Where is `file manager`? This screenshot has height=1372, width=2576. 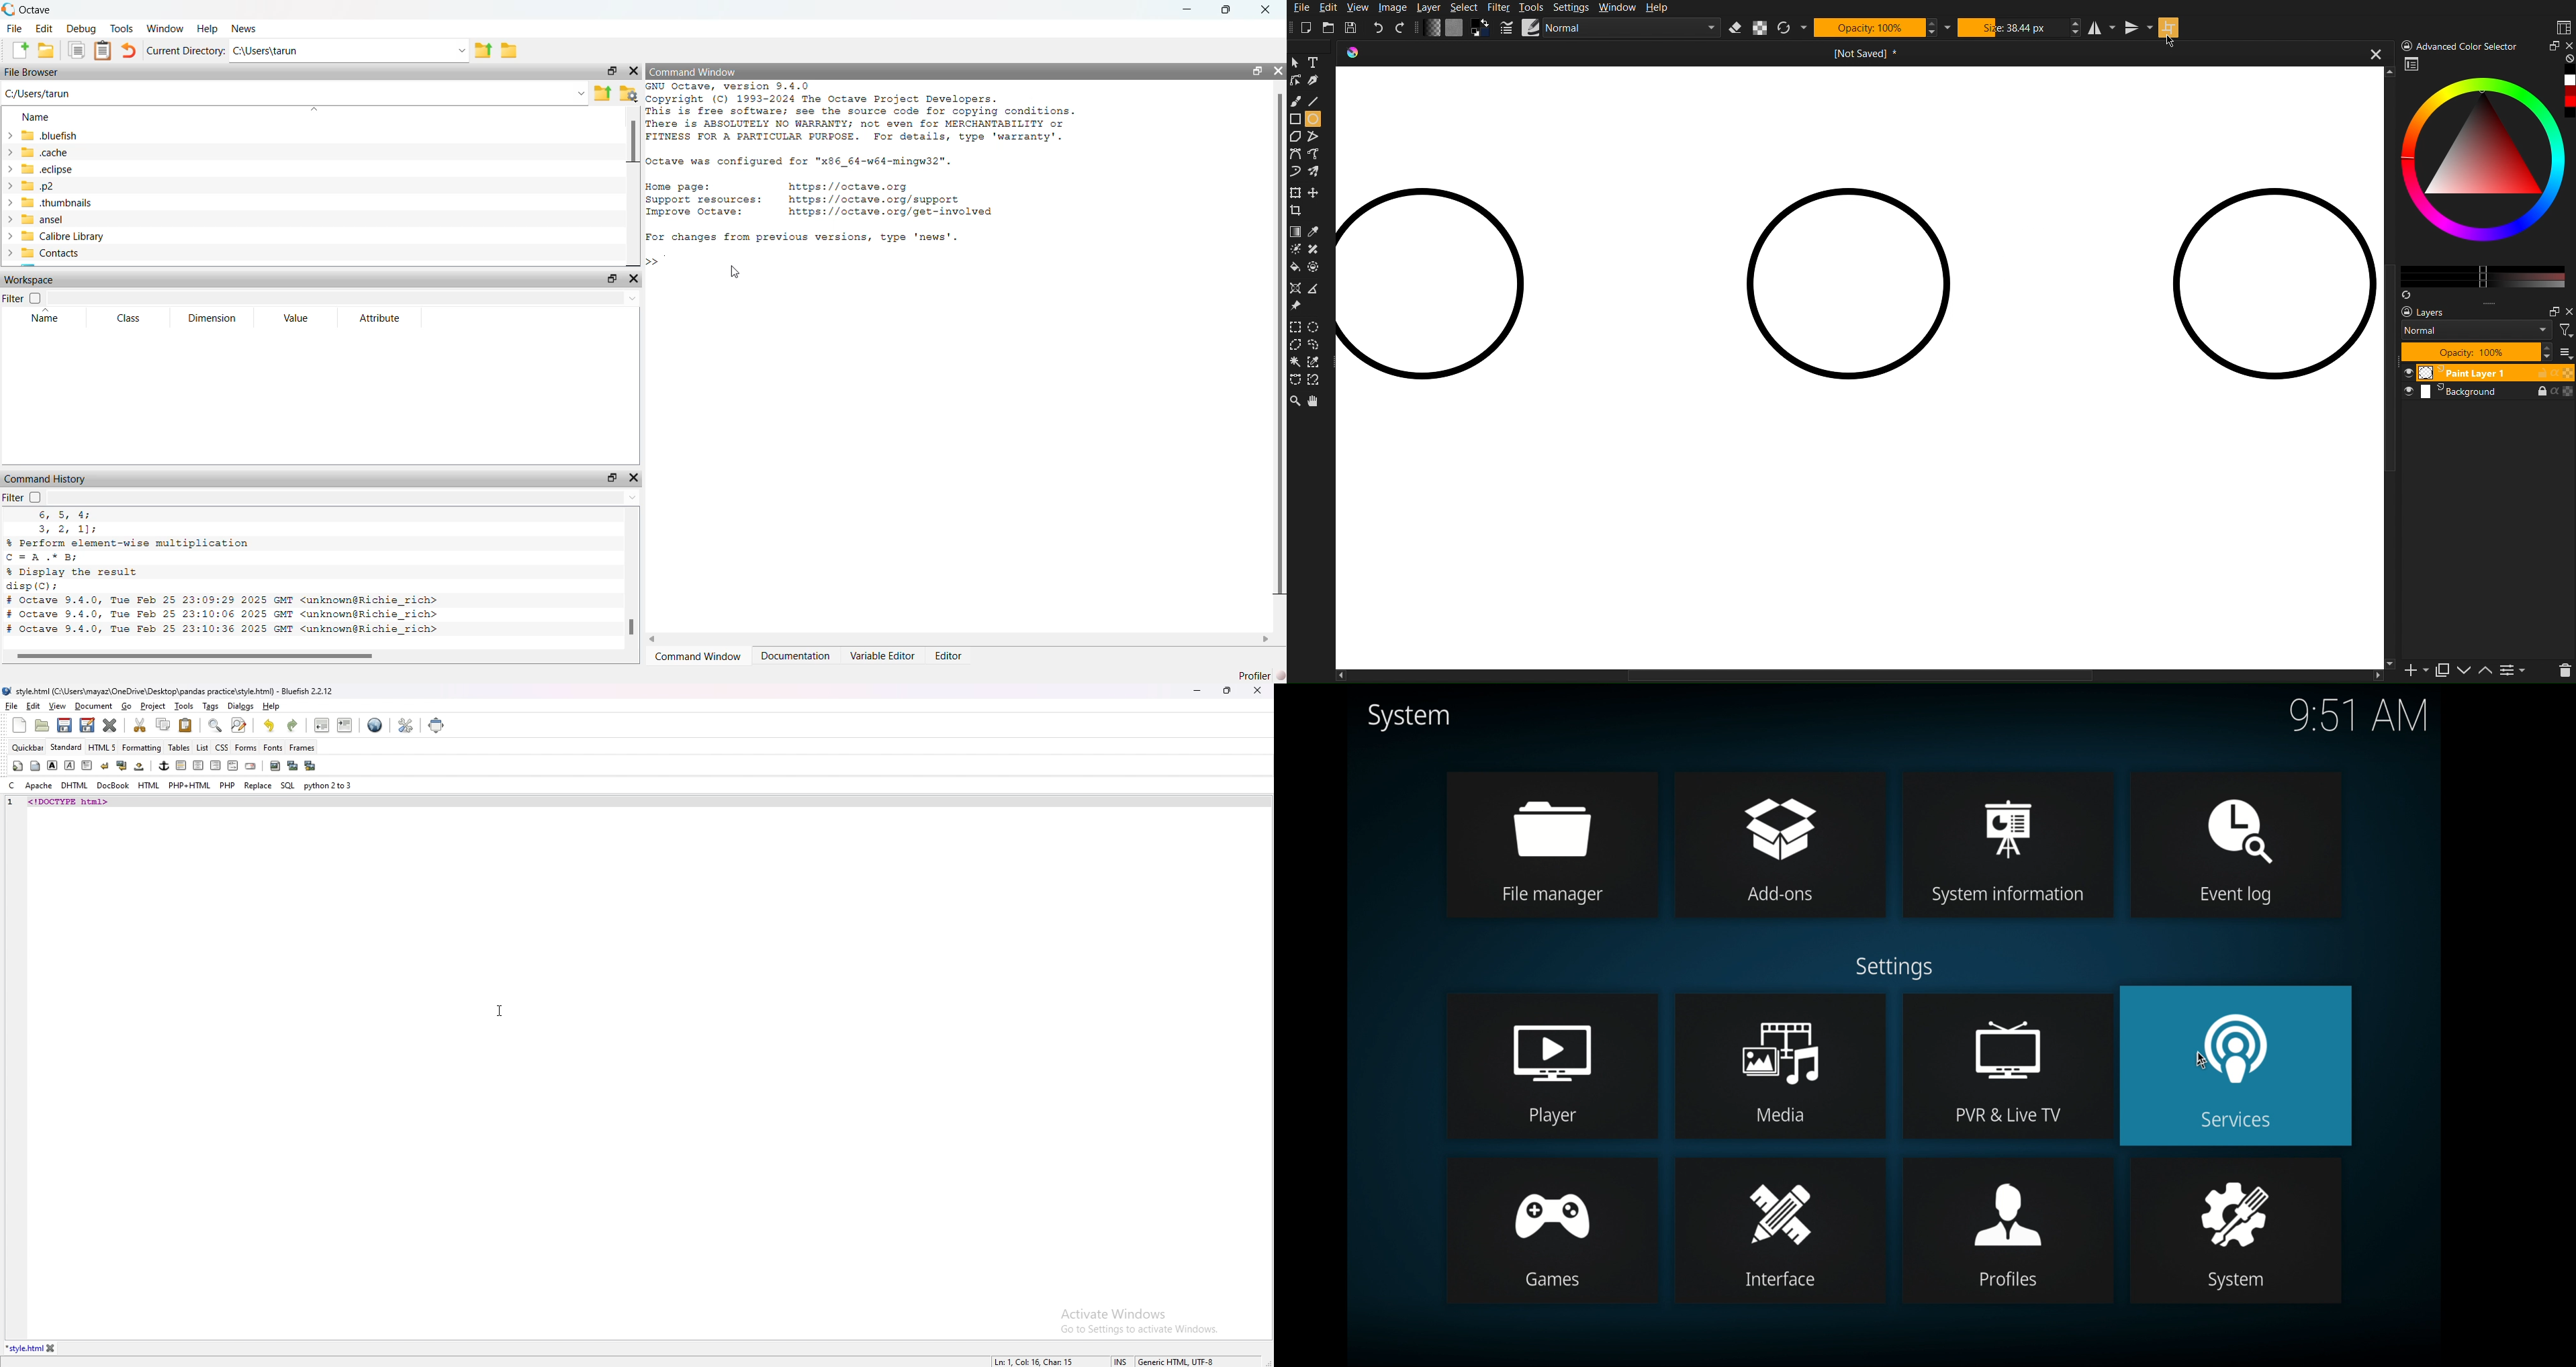 file manager is located at coordinates (1553, 845).